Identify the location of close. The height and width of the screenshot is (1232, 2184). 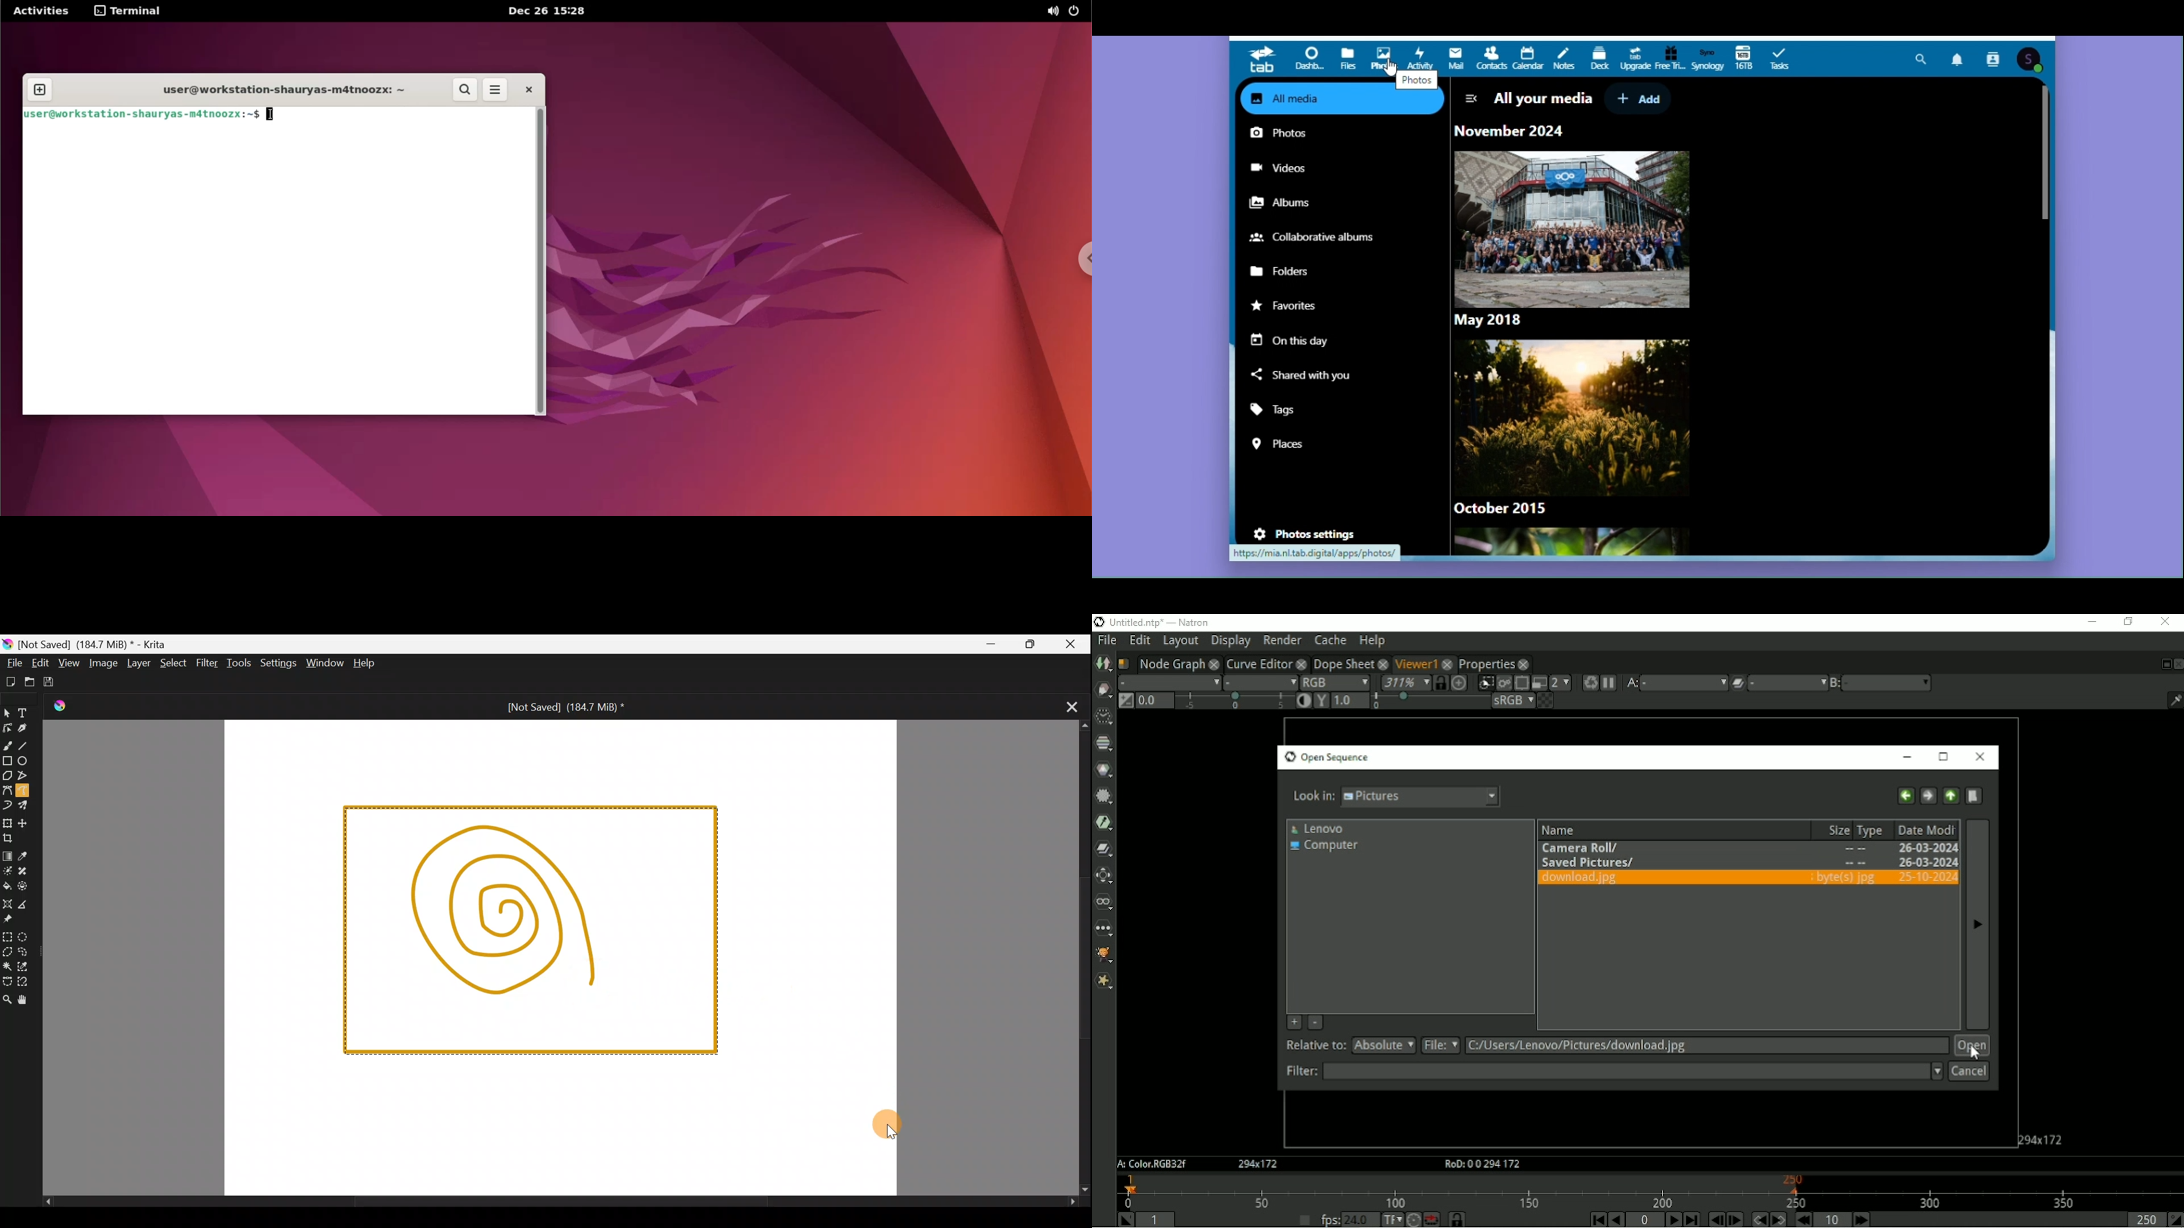
(1382, 663).